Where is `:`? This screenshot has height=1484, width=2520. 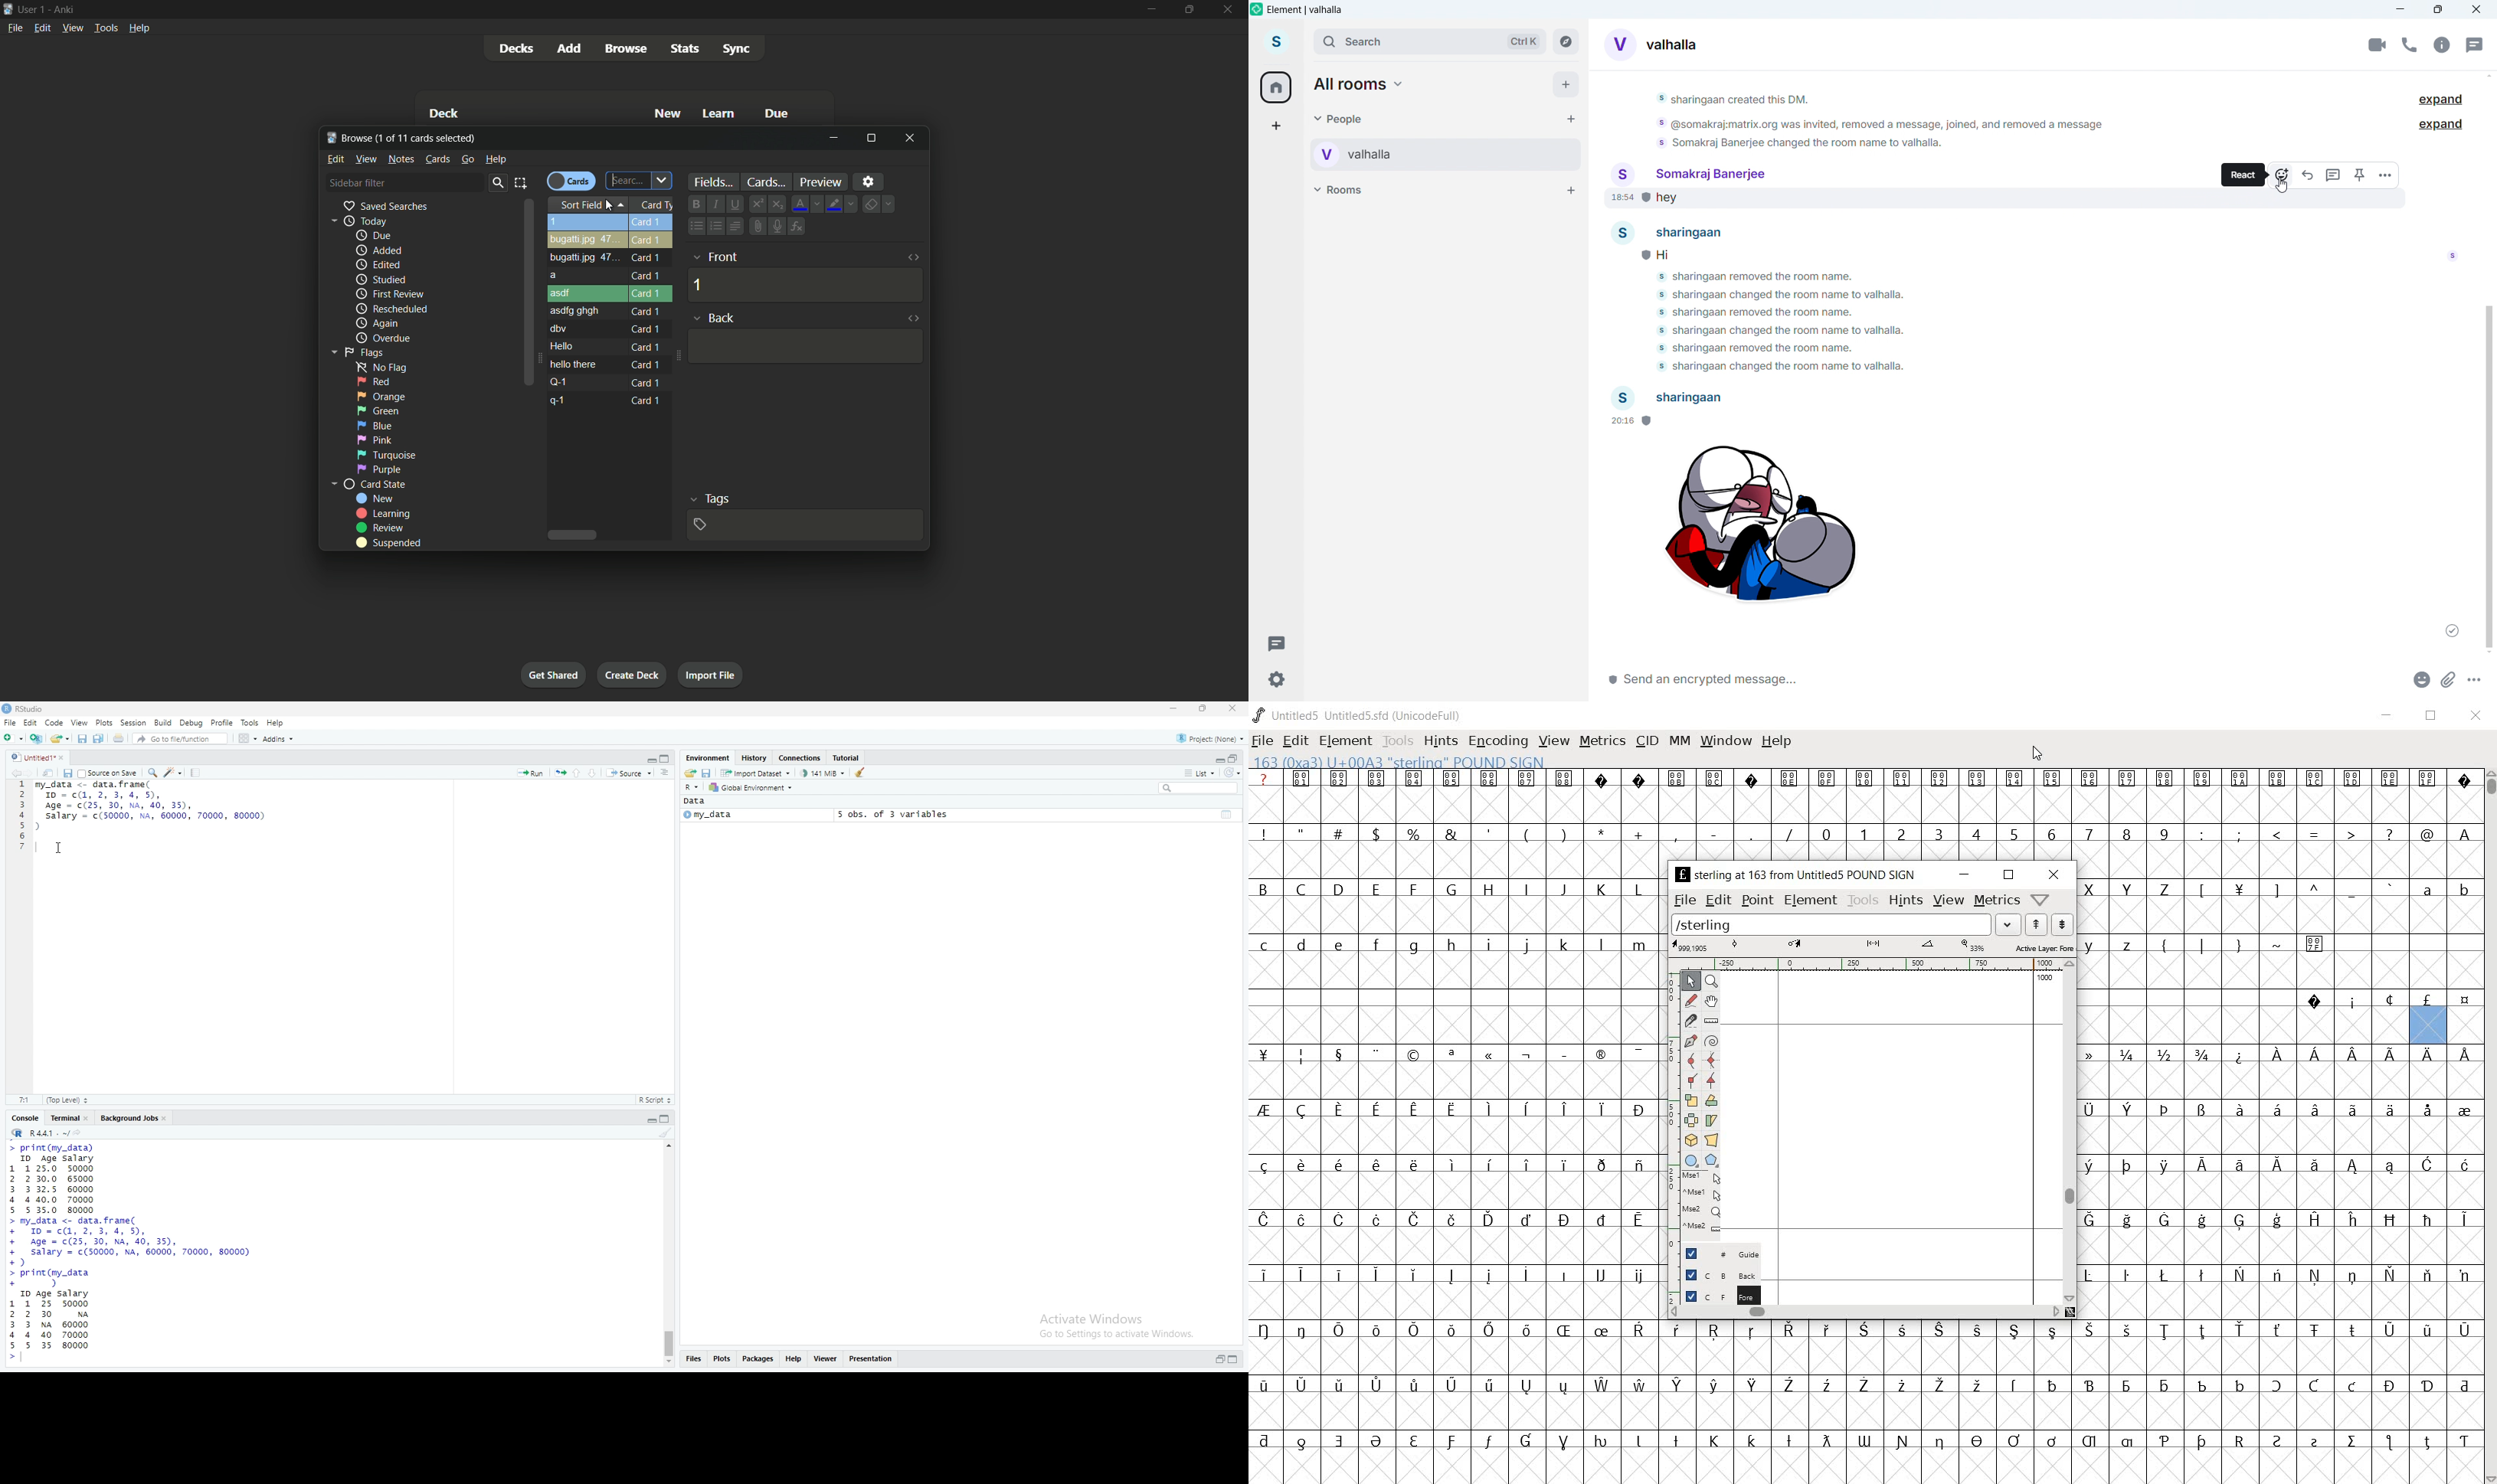
: is located at coordinates (2200, 833).